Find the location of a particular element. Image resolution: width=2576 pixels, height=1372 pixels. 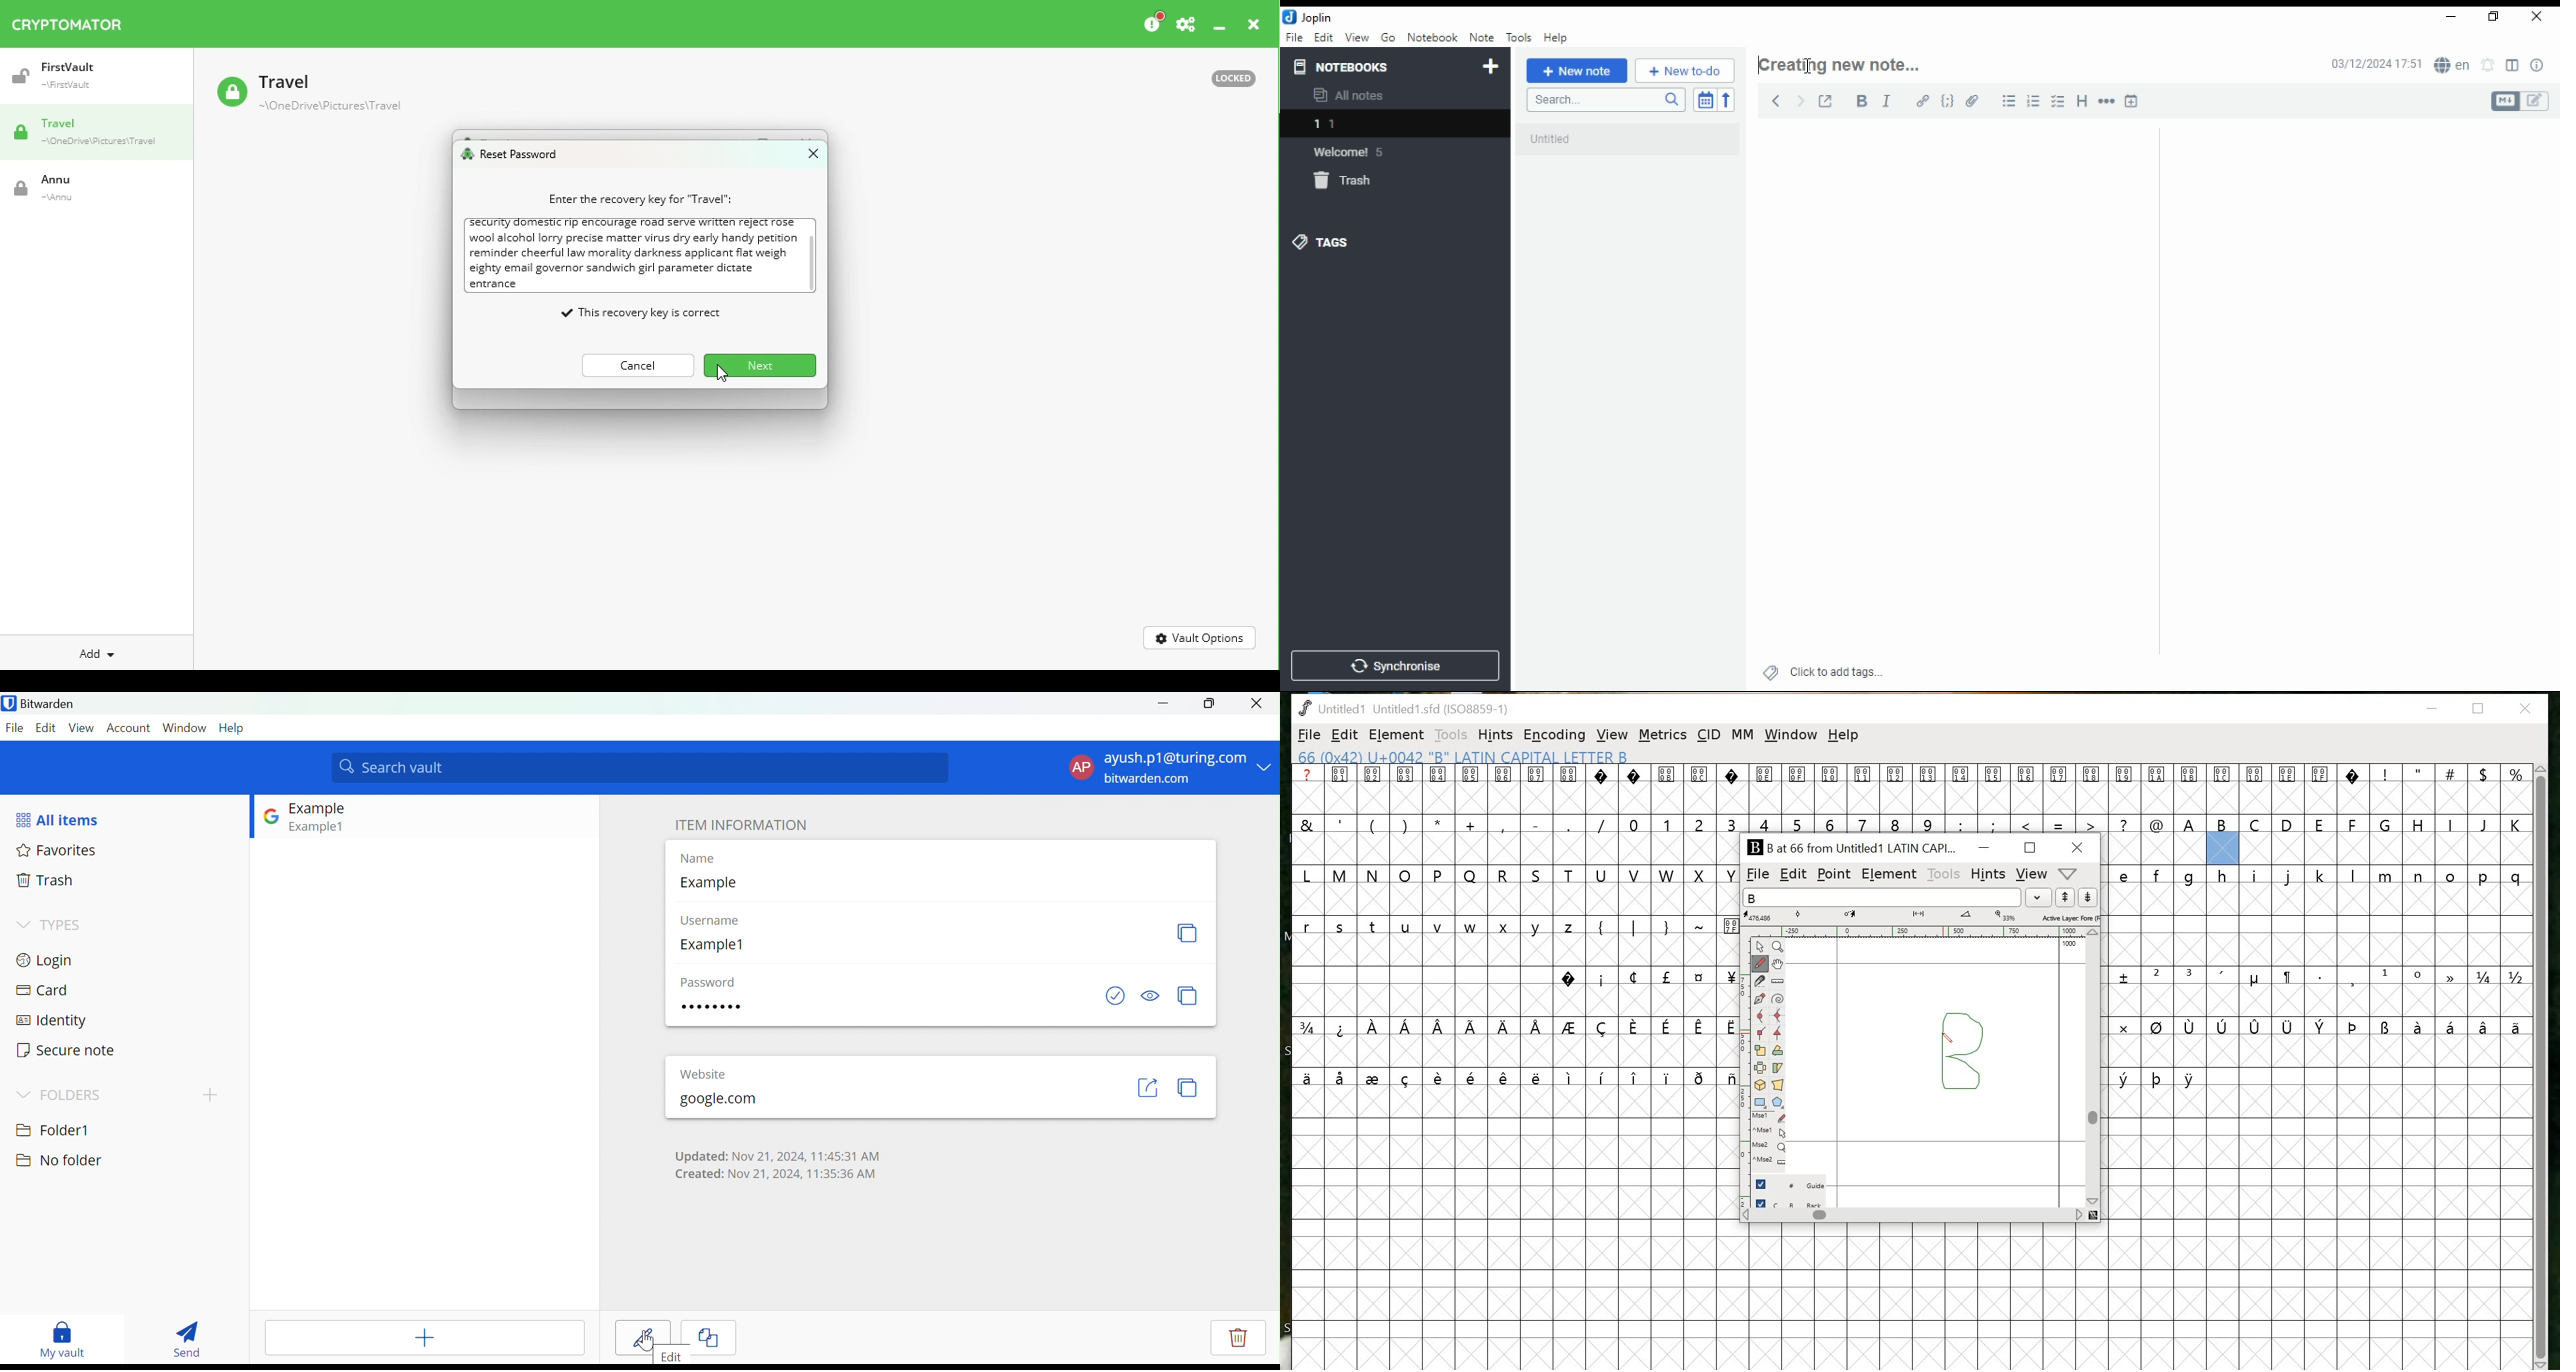

Window is located at coordinates (184, 727).